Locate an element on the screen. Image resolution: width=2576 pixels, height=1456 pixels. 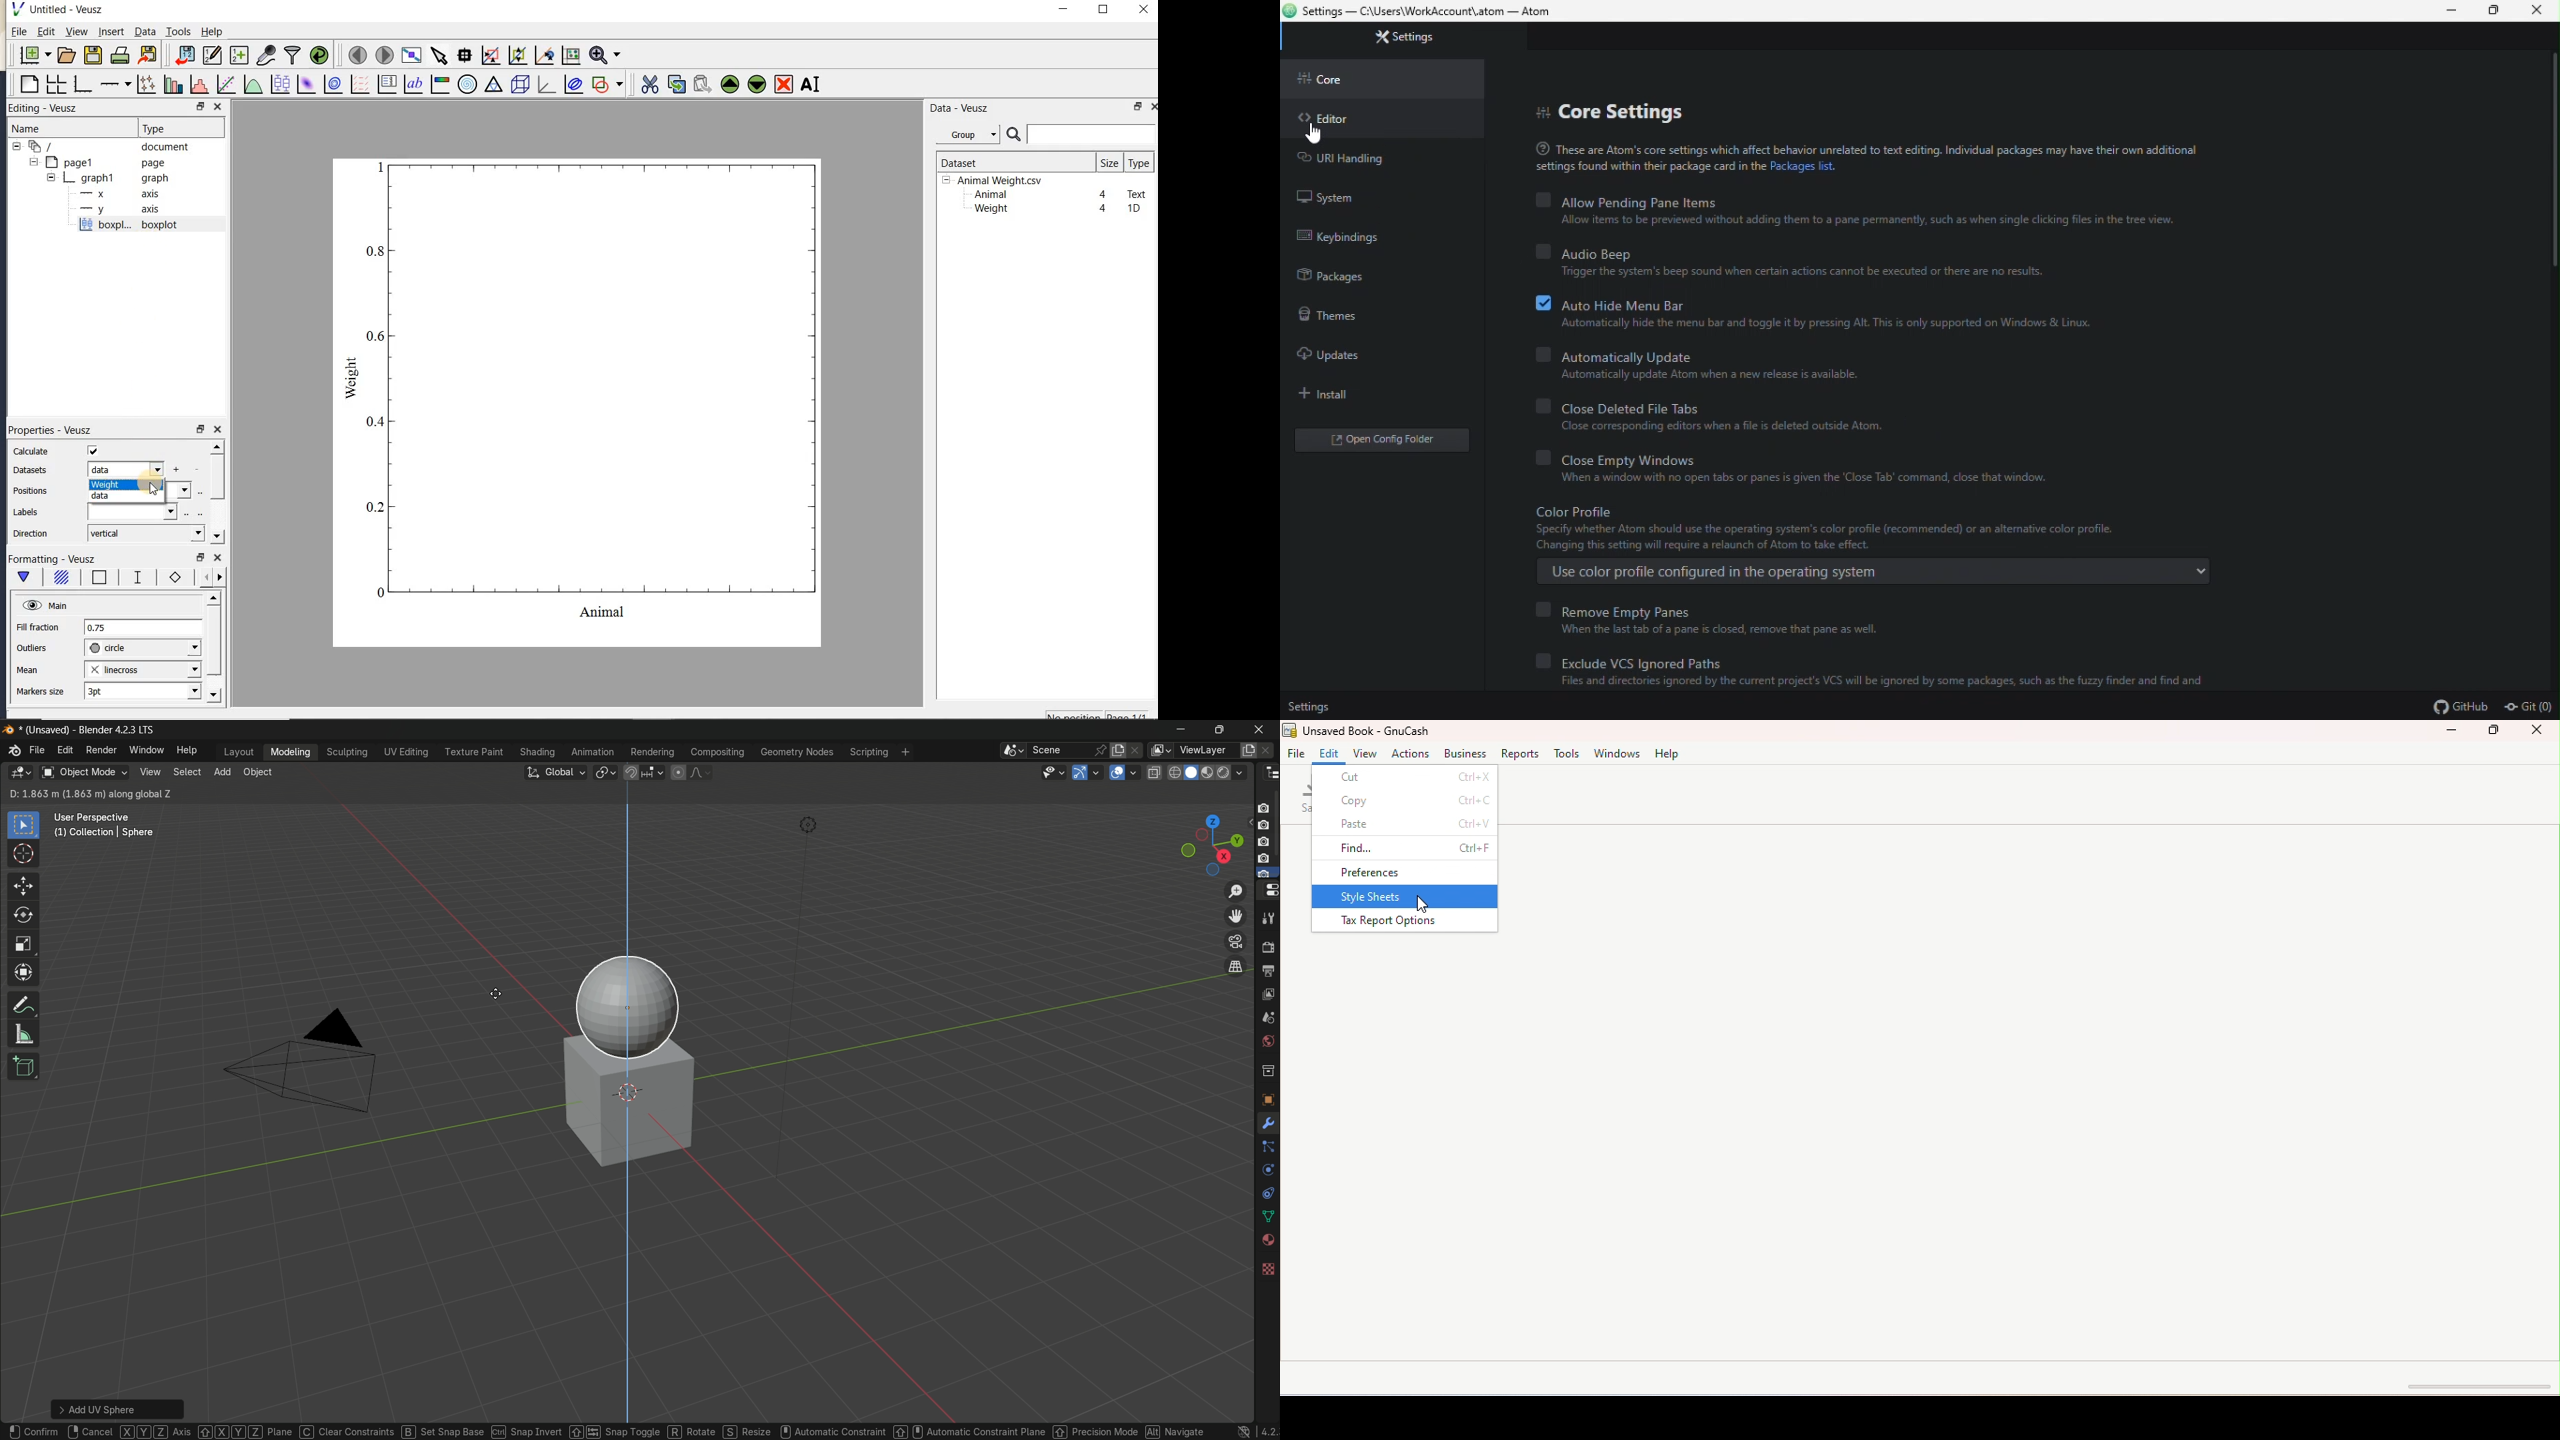
select items from the graph or scroll is located at coordinates (440, 56).